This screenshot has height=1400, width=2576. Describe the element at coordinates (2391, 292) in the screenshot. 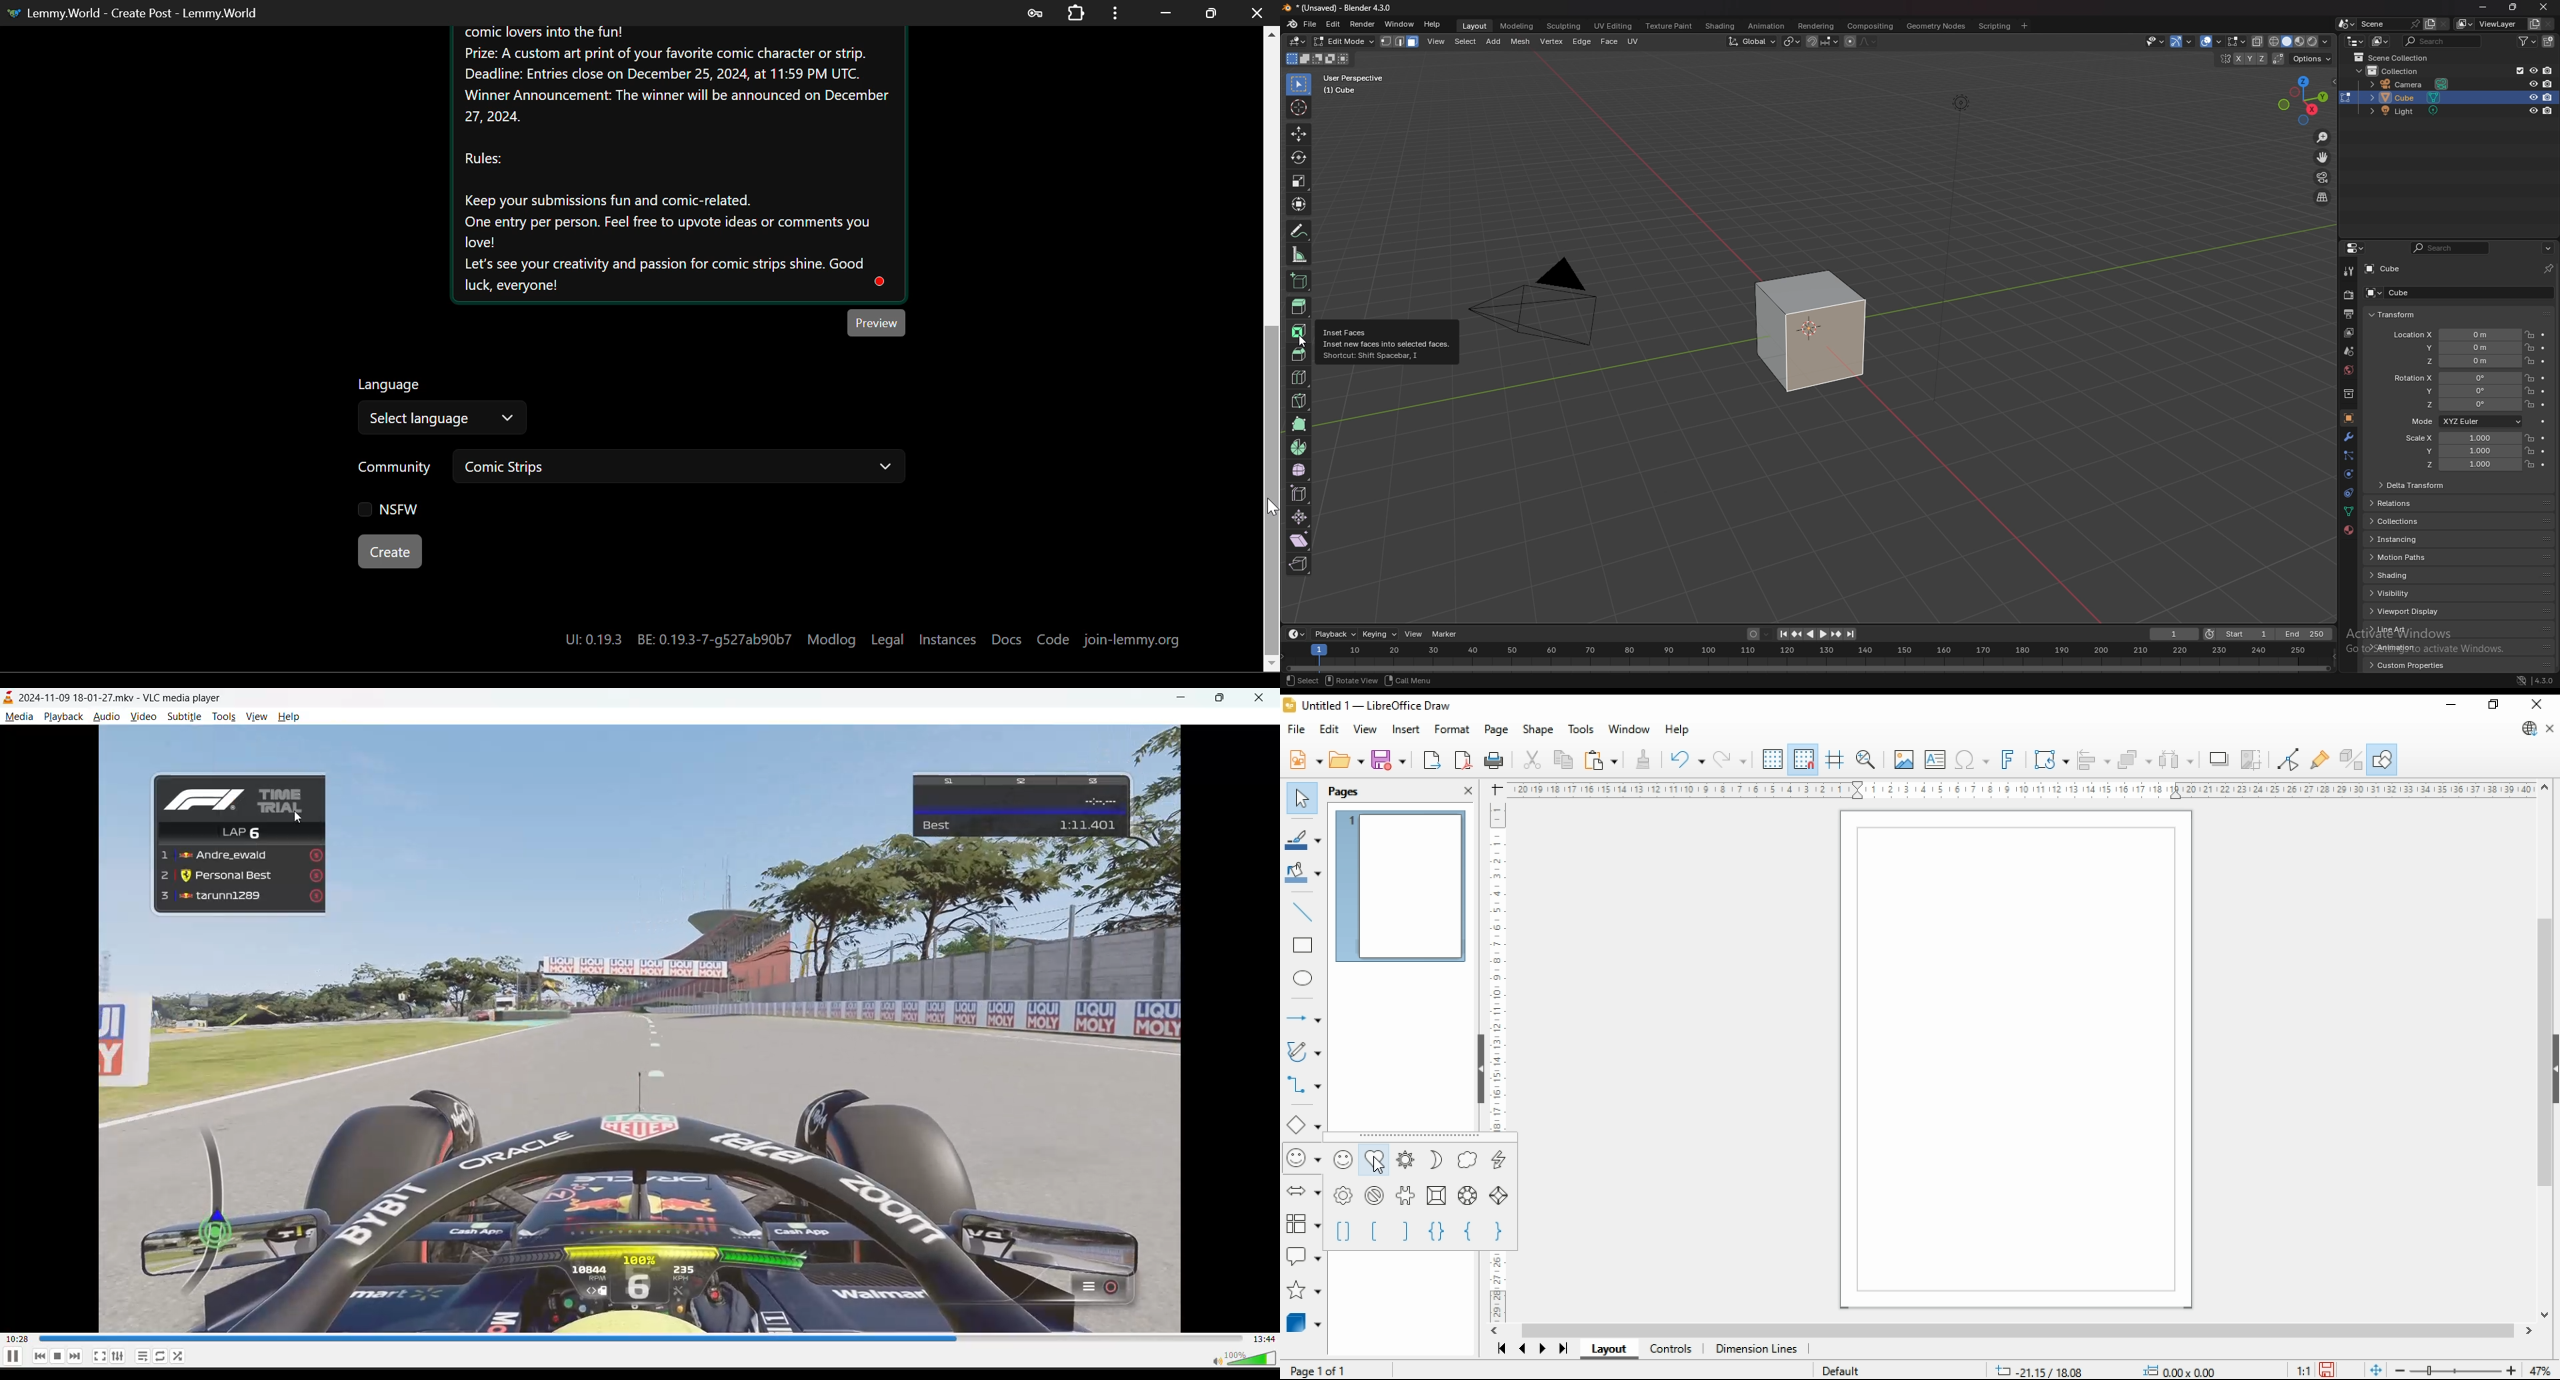

I see `cube` at that location.